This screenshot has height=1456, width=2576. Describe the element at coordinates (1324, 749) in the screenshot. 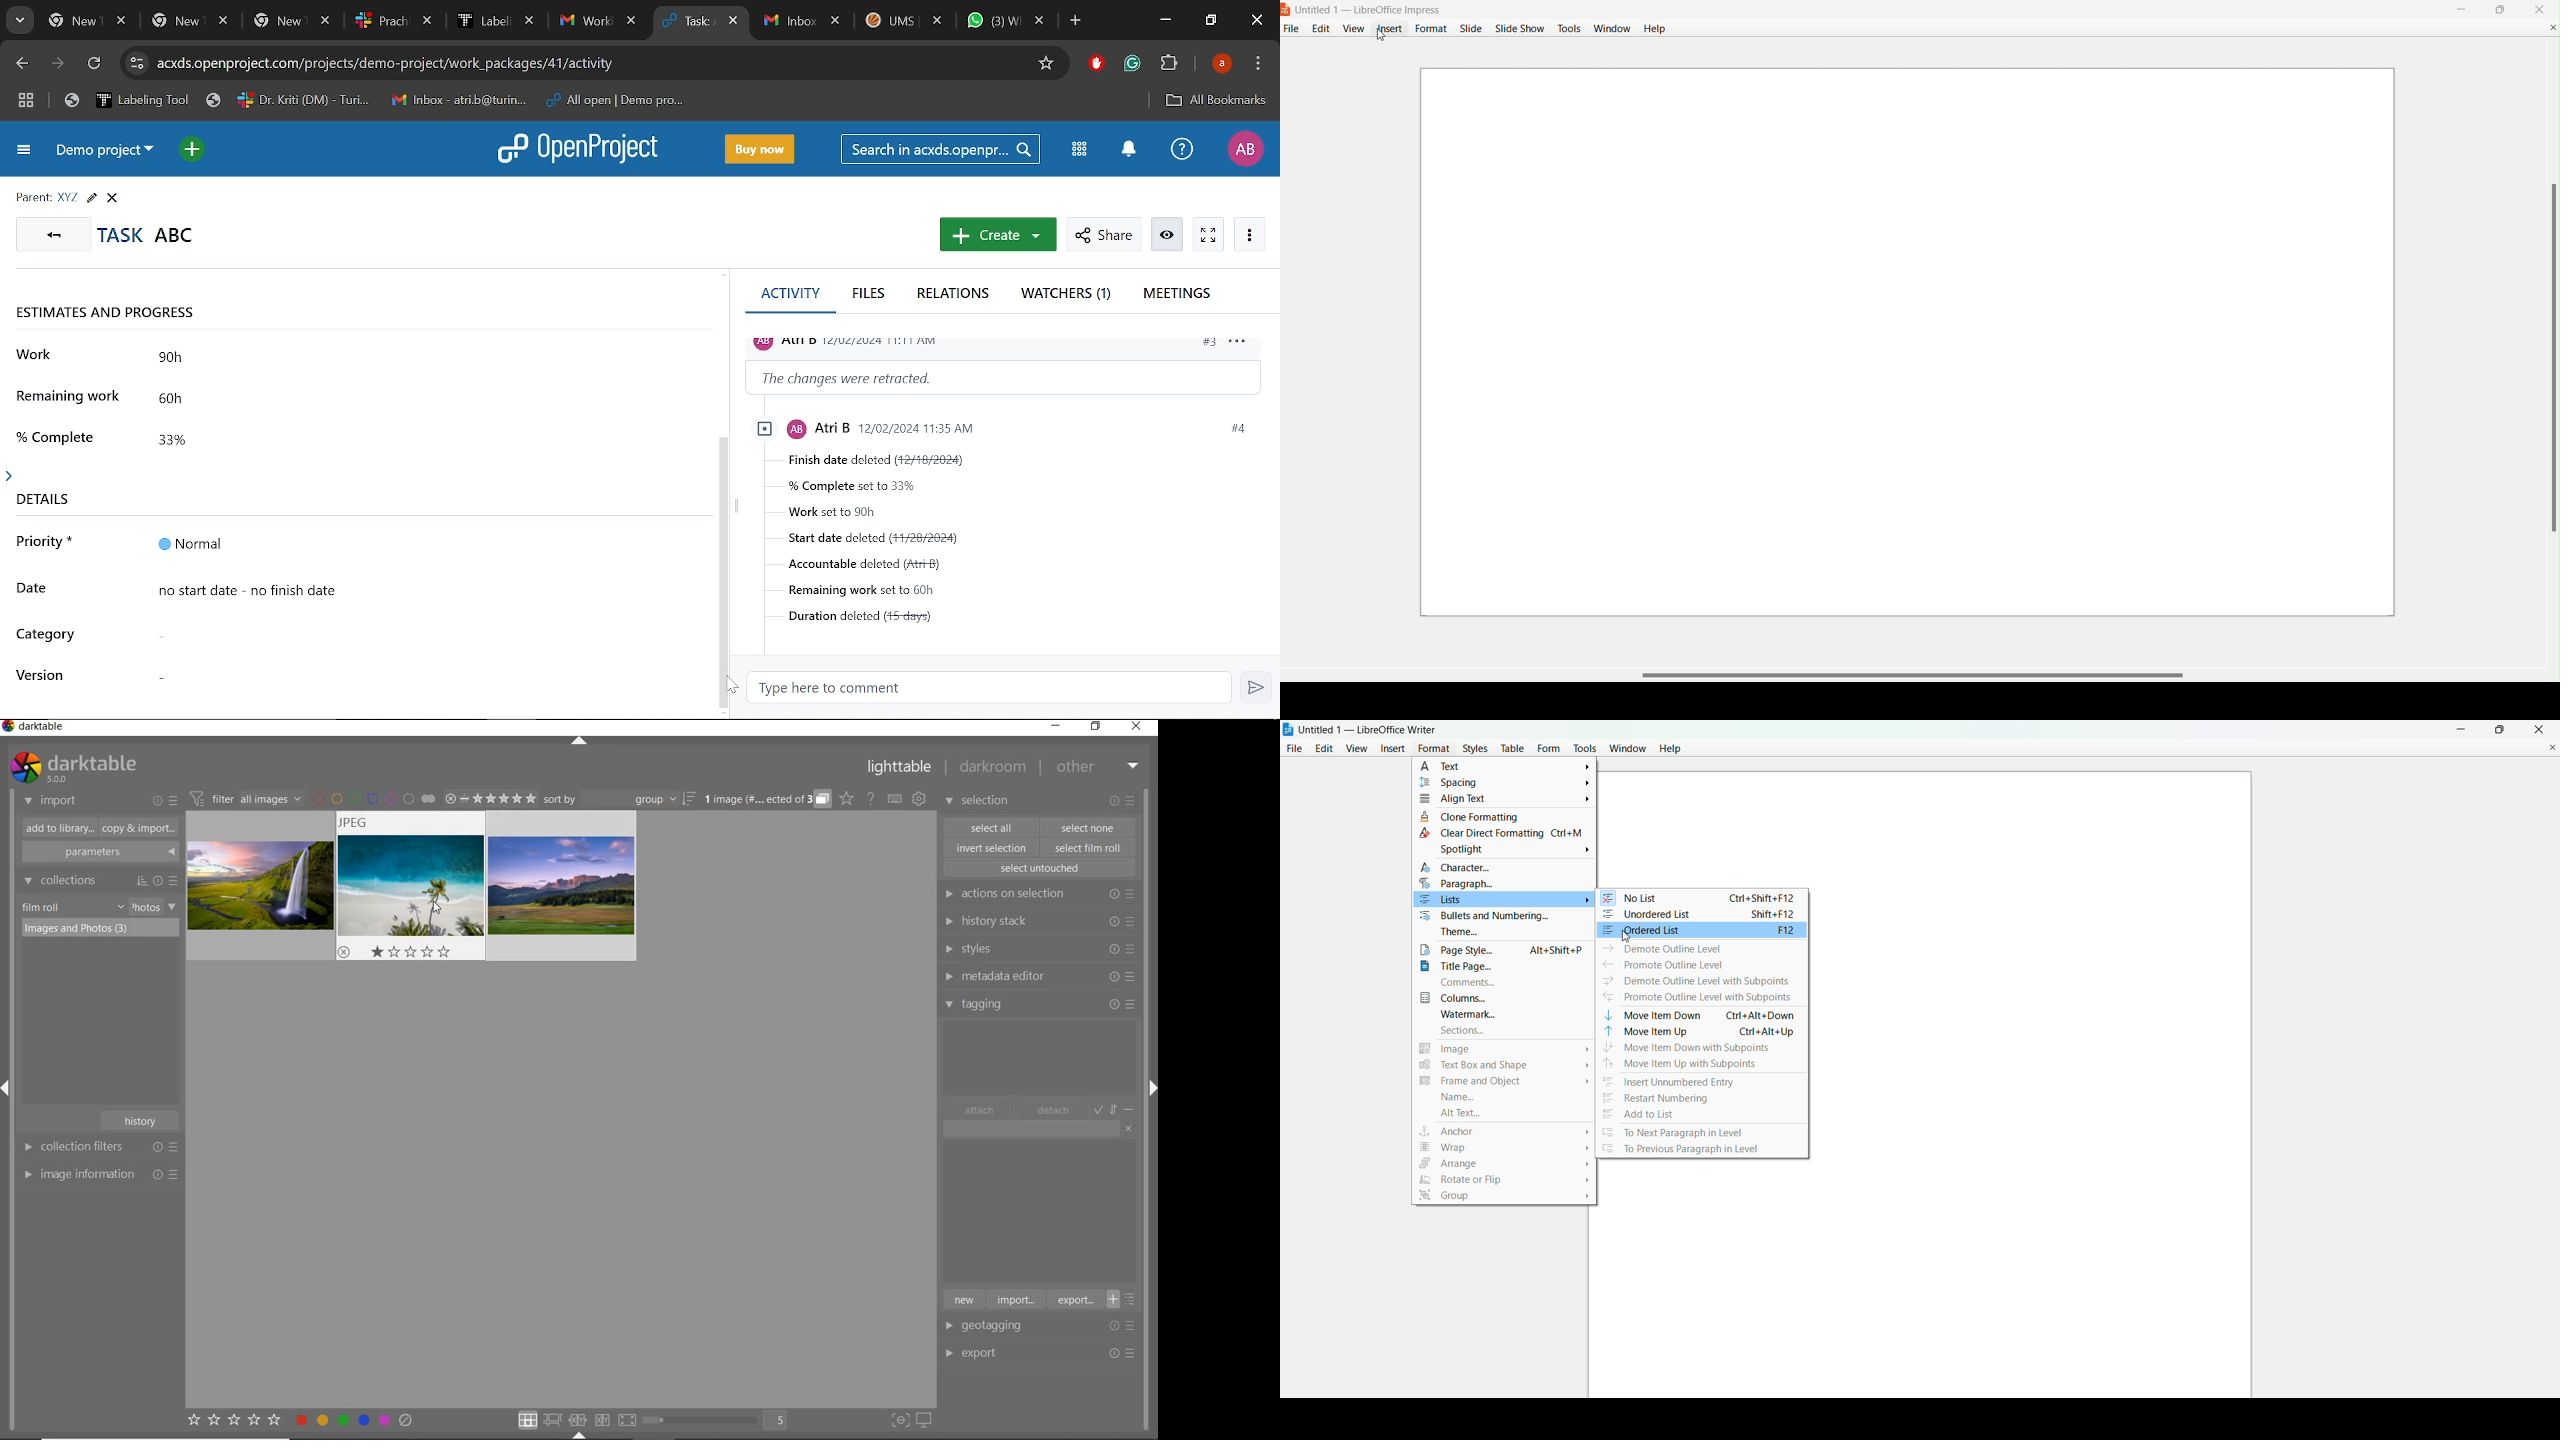

I see `edit` at that location.